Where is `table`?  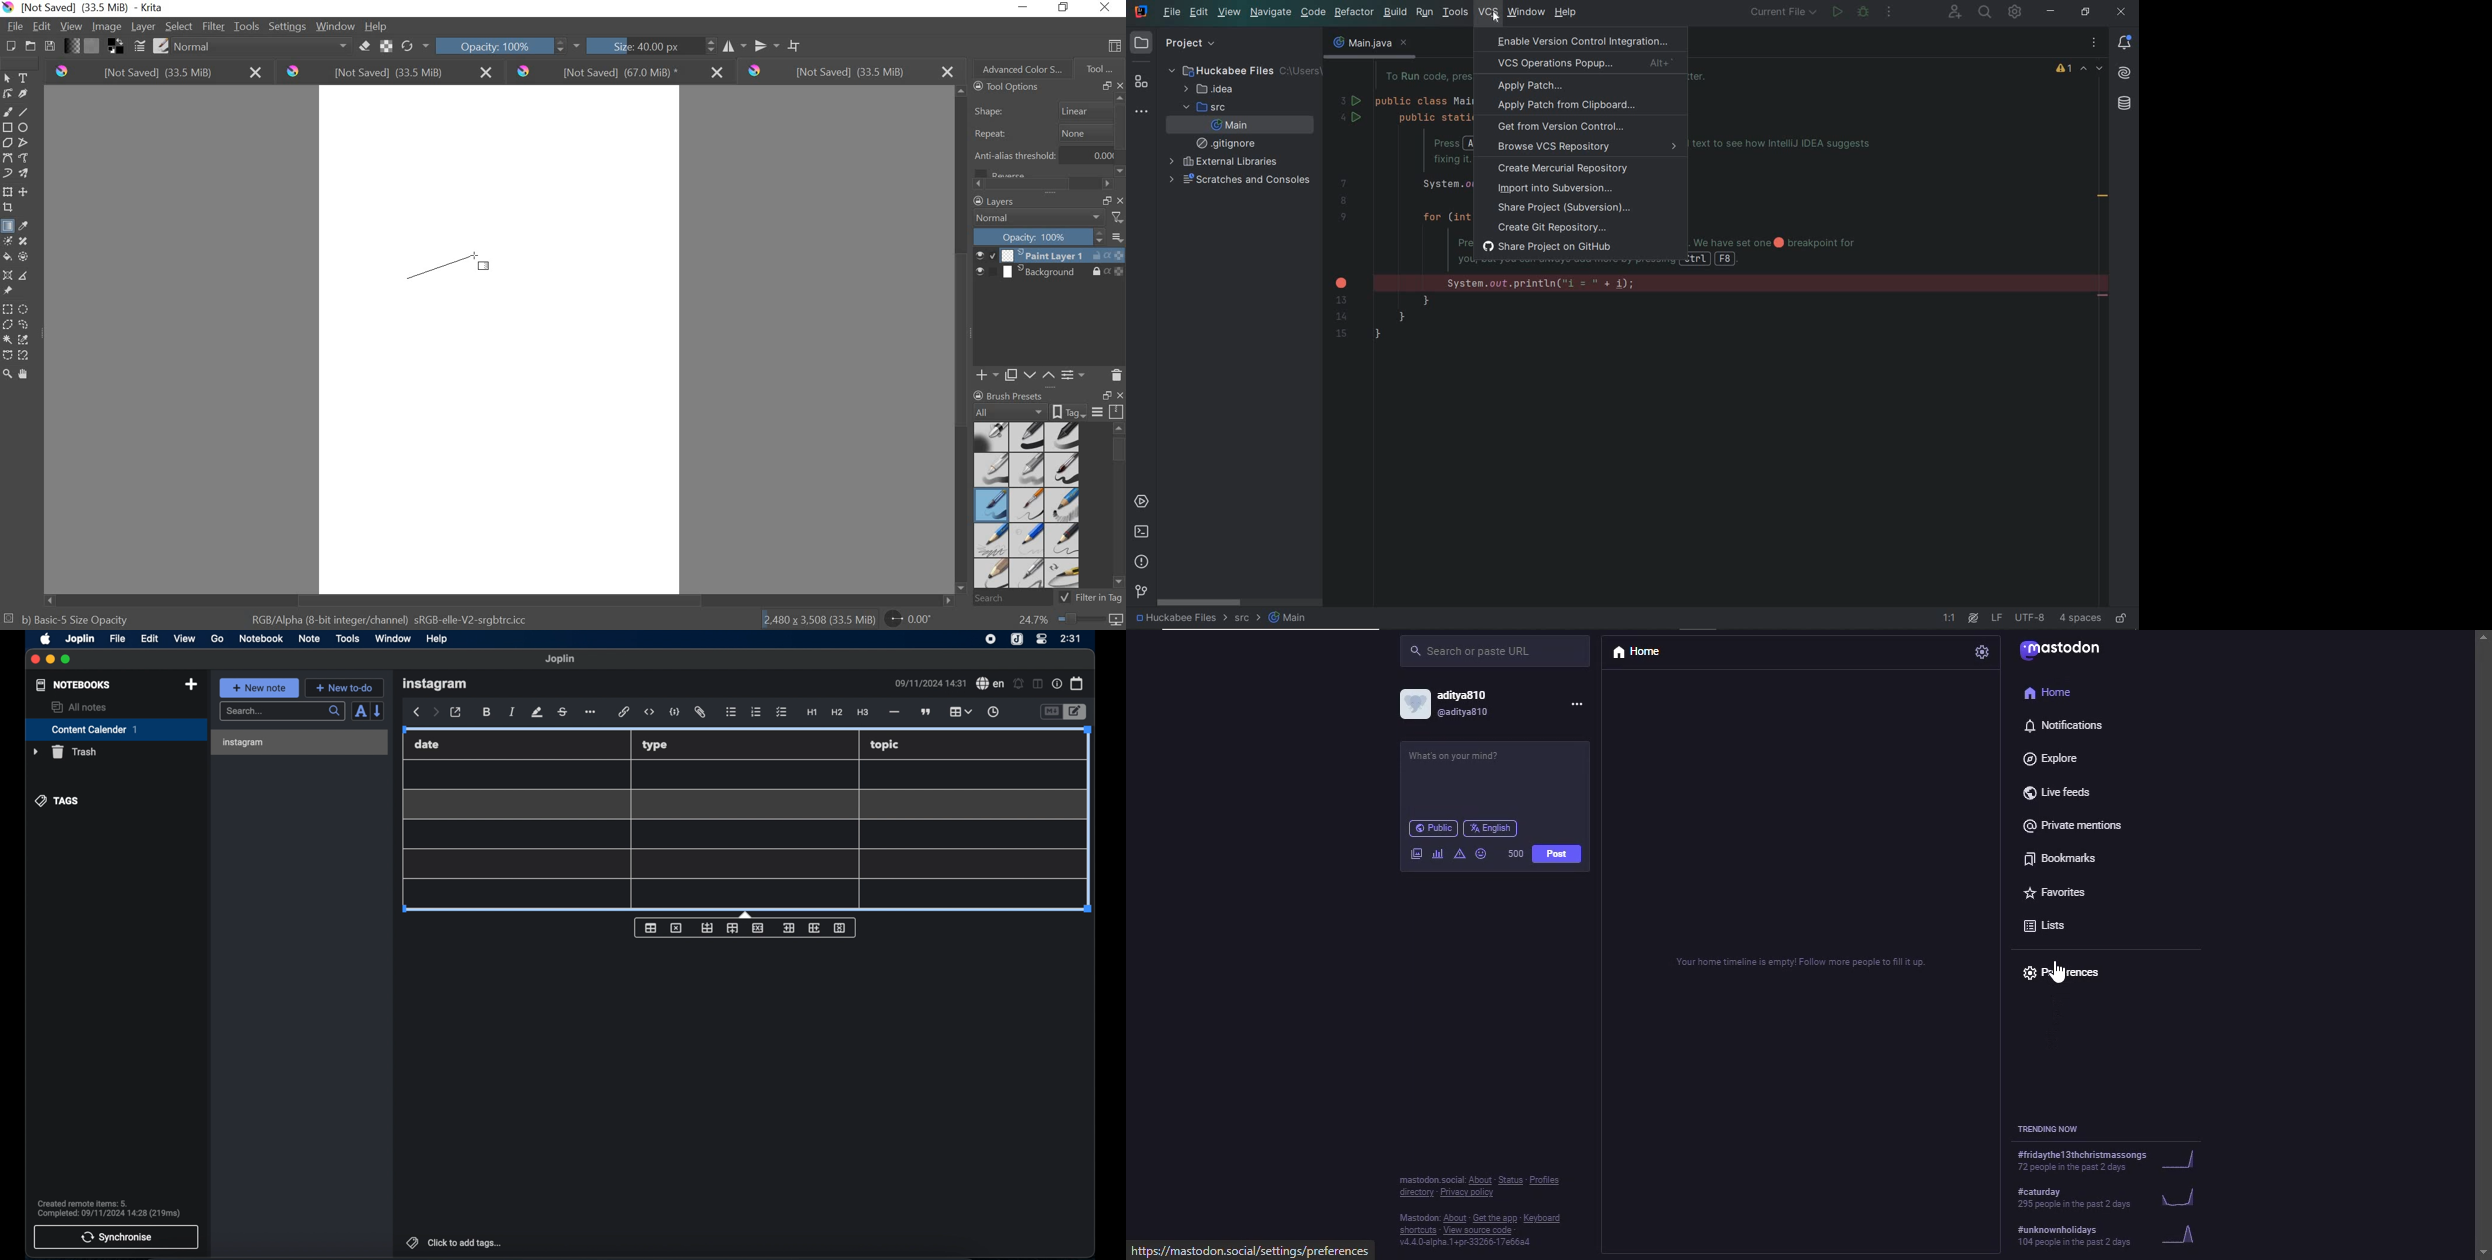
table is located at coordinates (740, 834).